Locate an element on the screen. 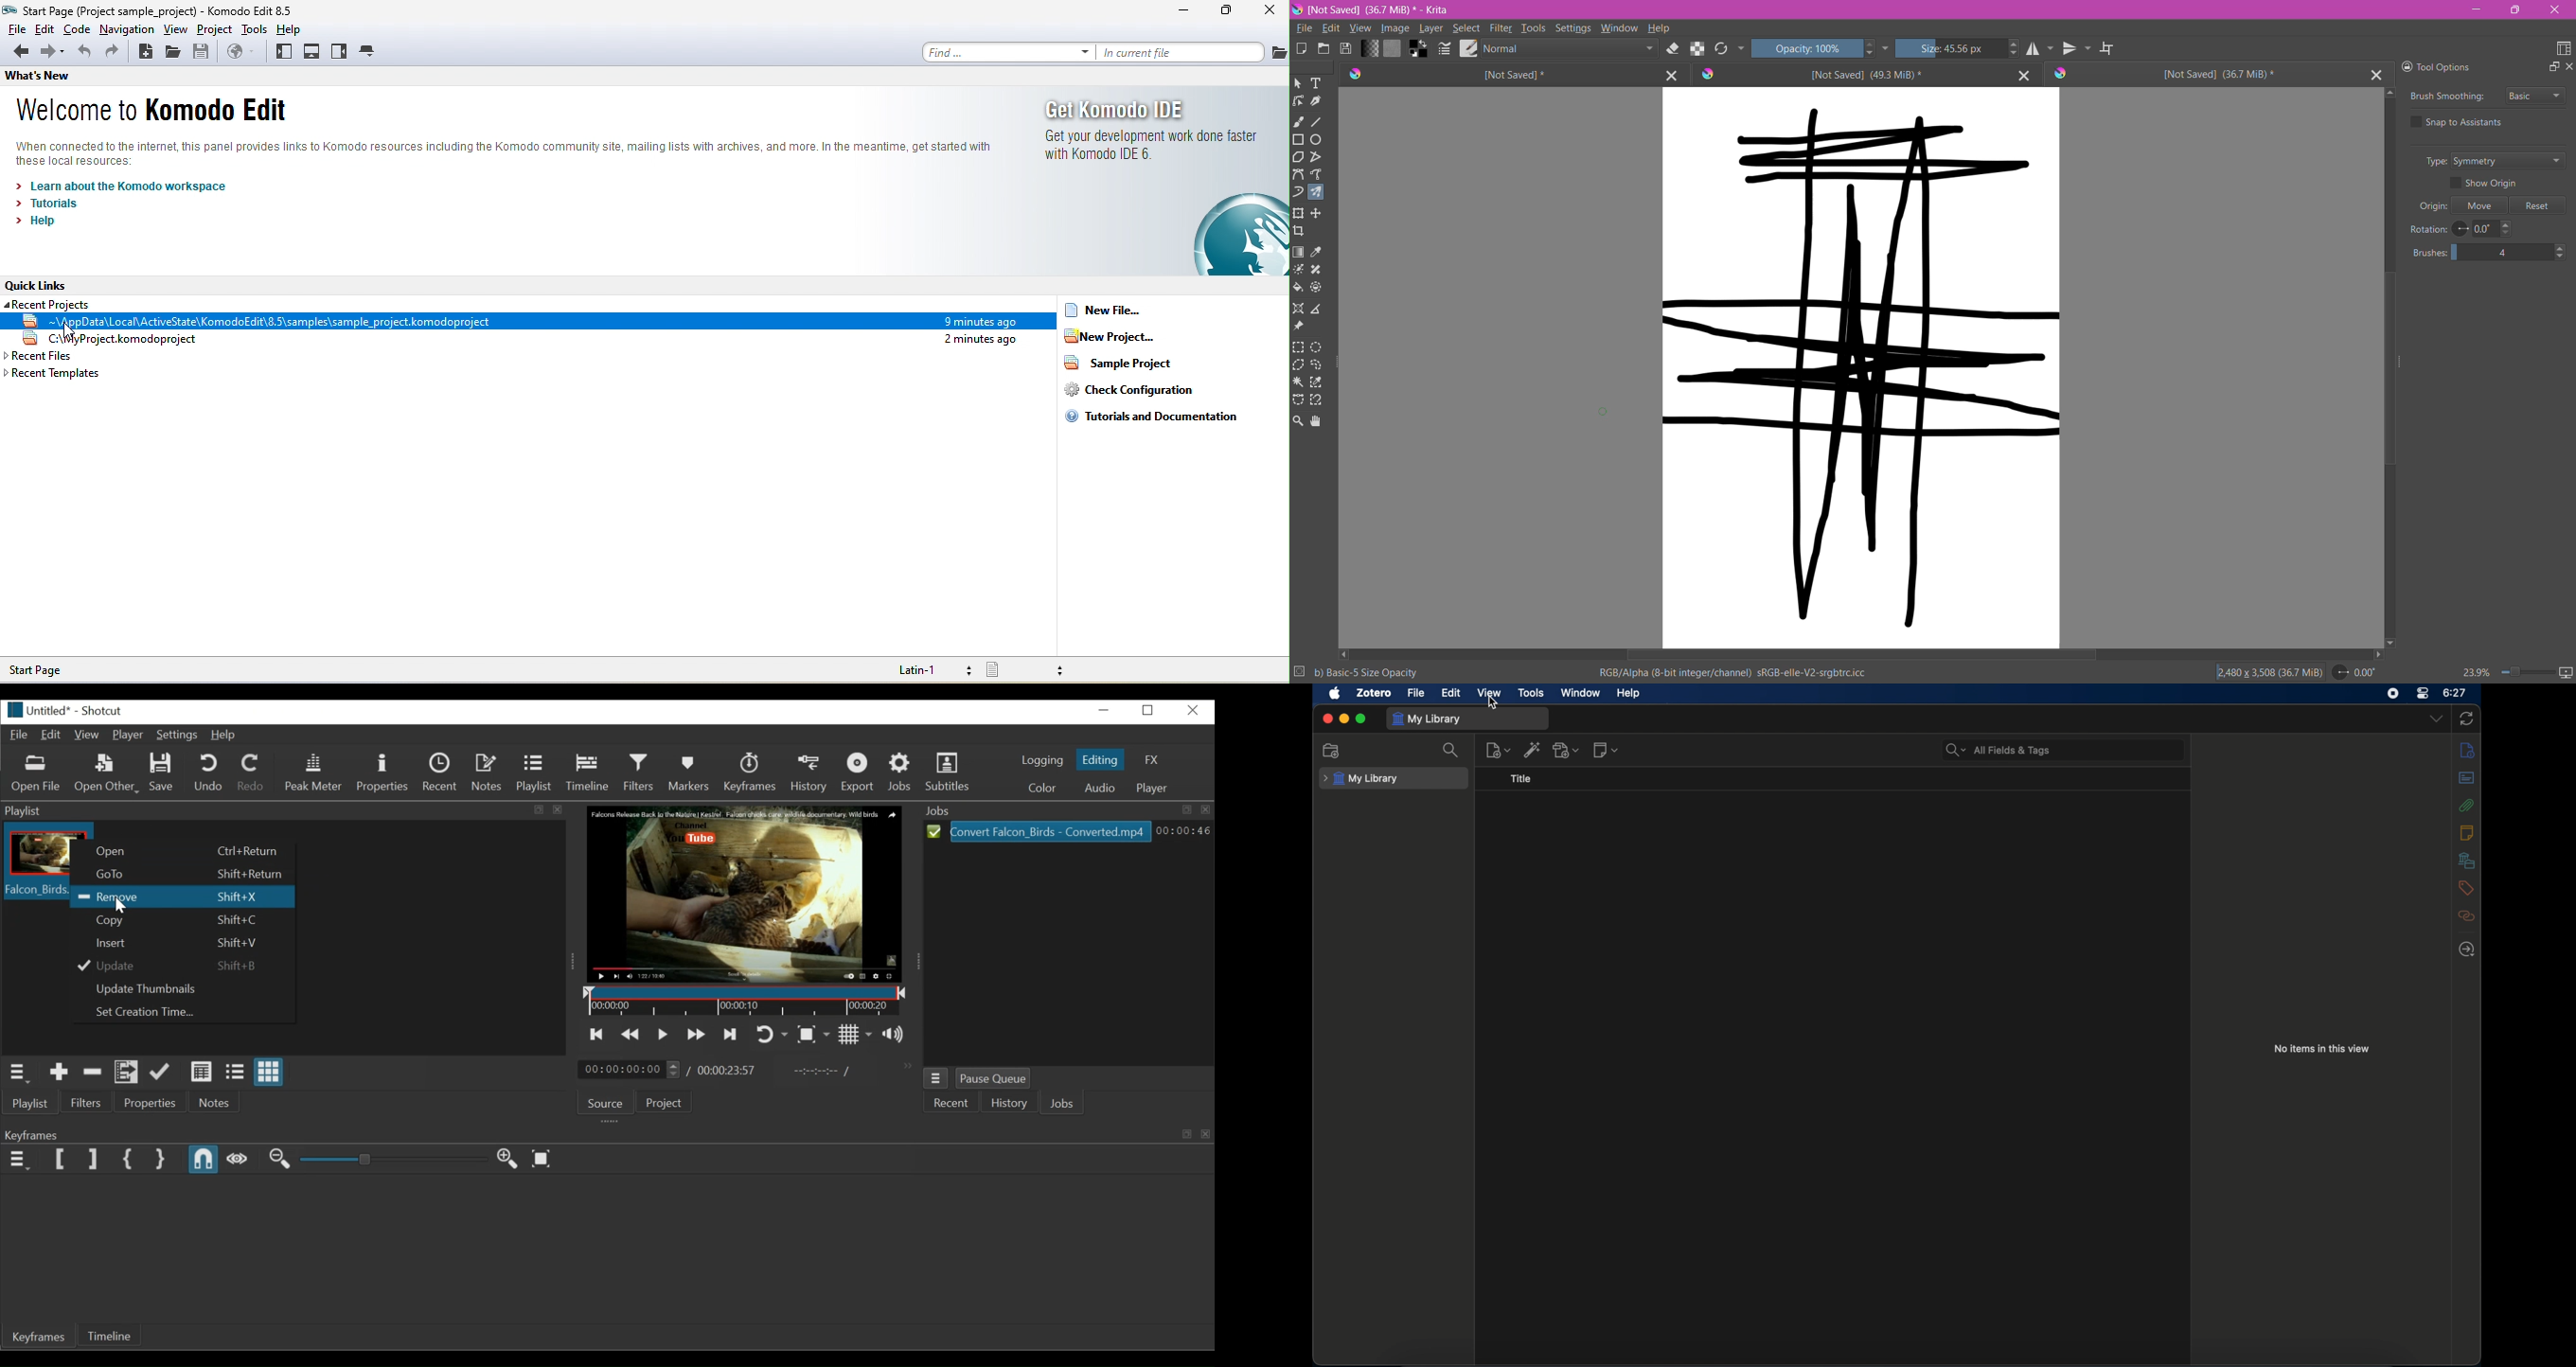  View is located at coordinates (87, 733).